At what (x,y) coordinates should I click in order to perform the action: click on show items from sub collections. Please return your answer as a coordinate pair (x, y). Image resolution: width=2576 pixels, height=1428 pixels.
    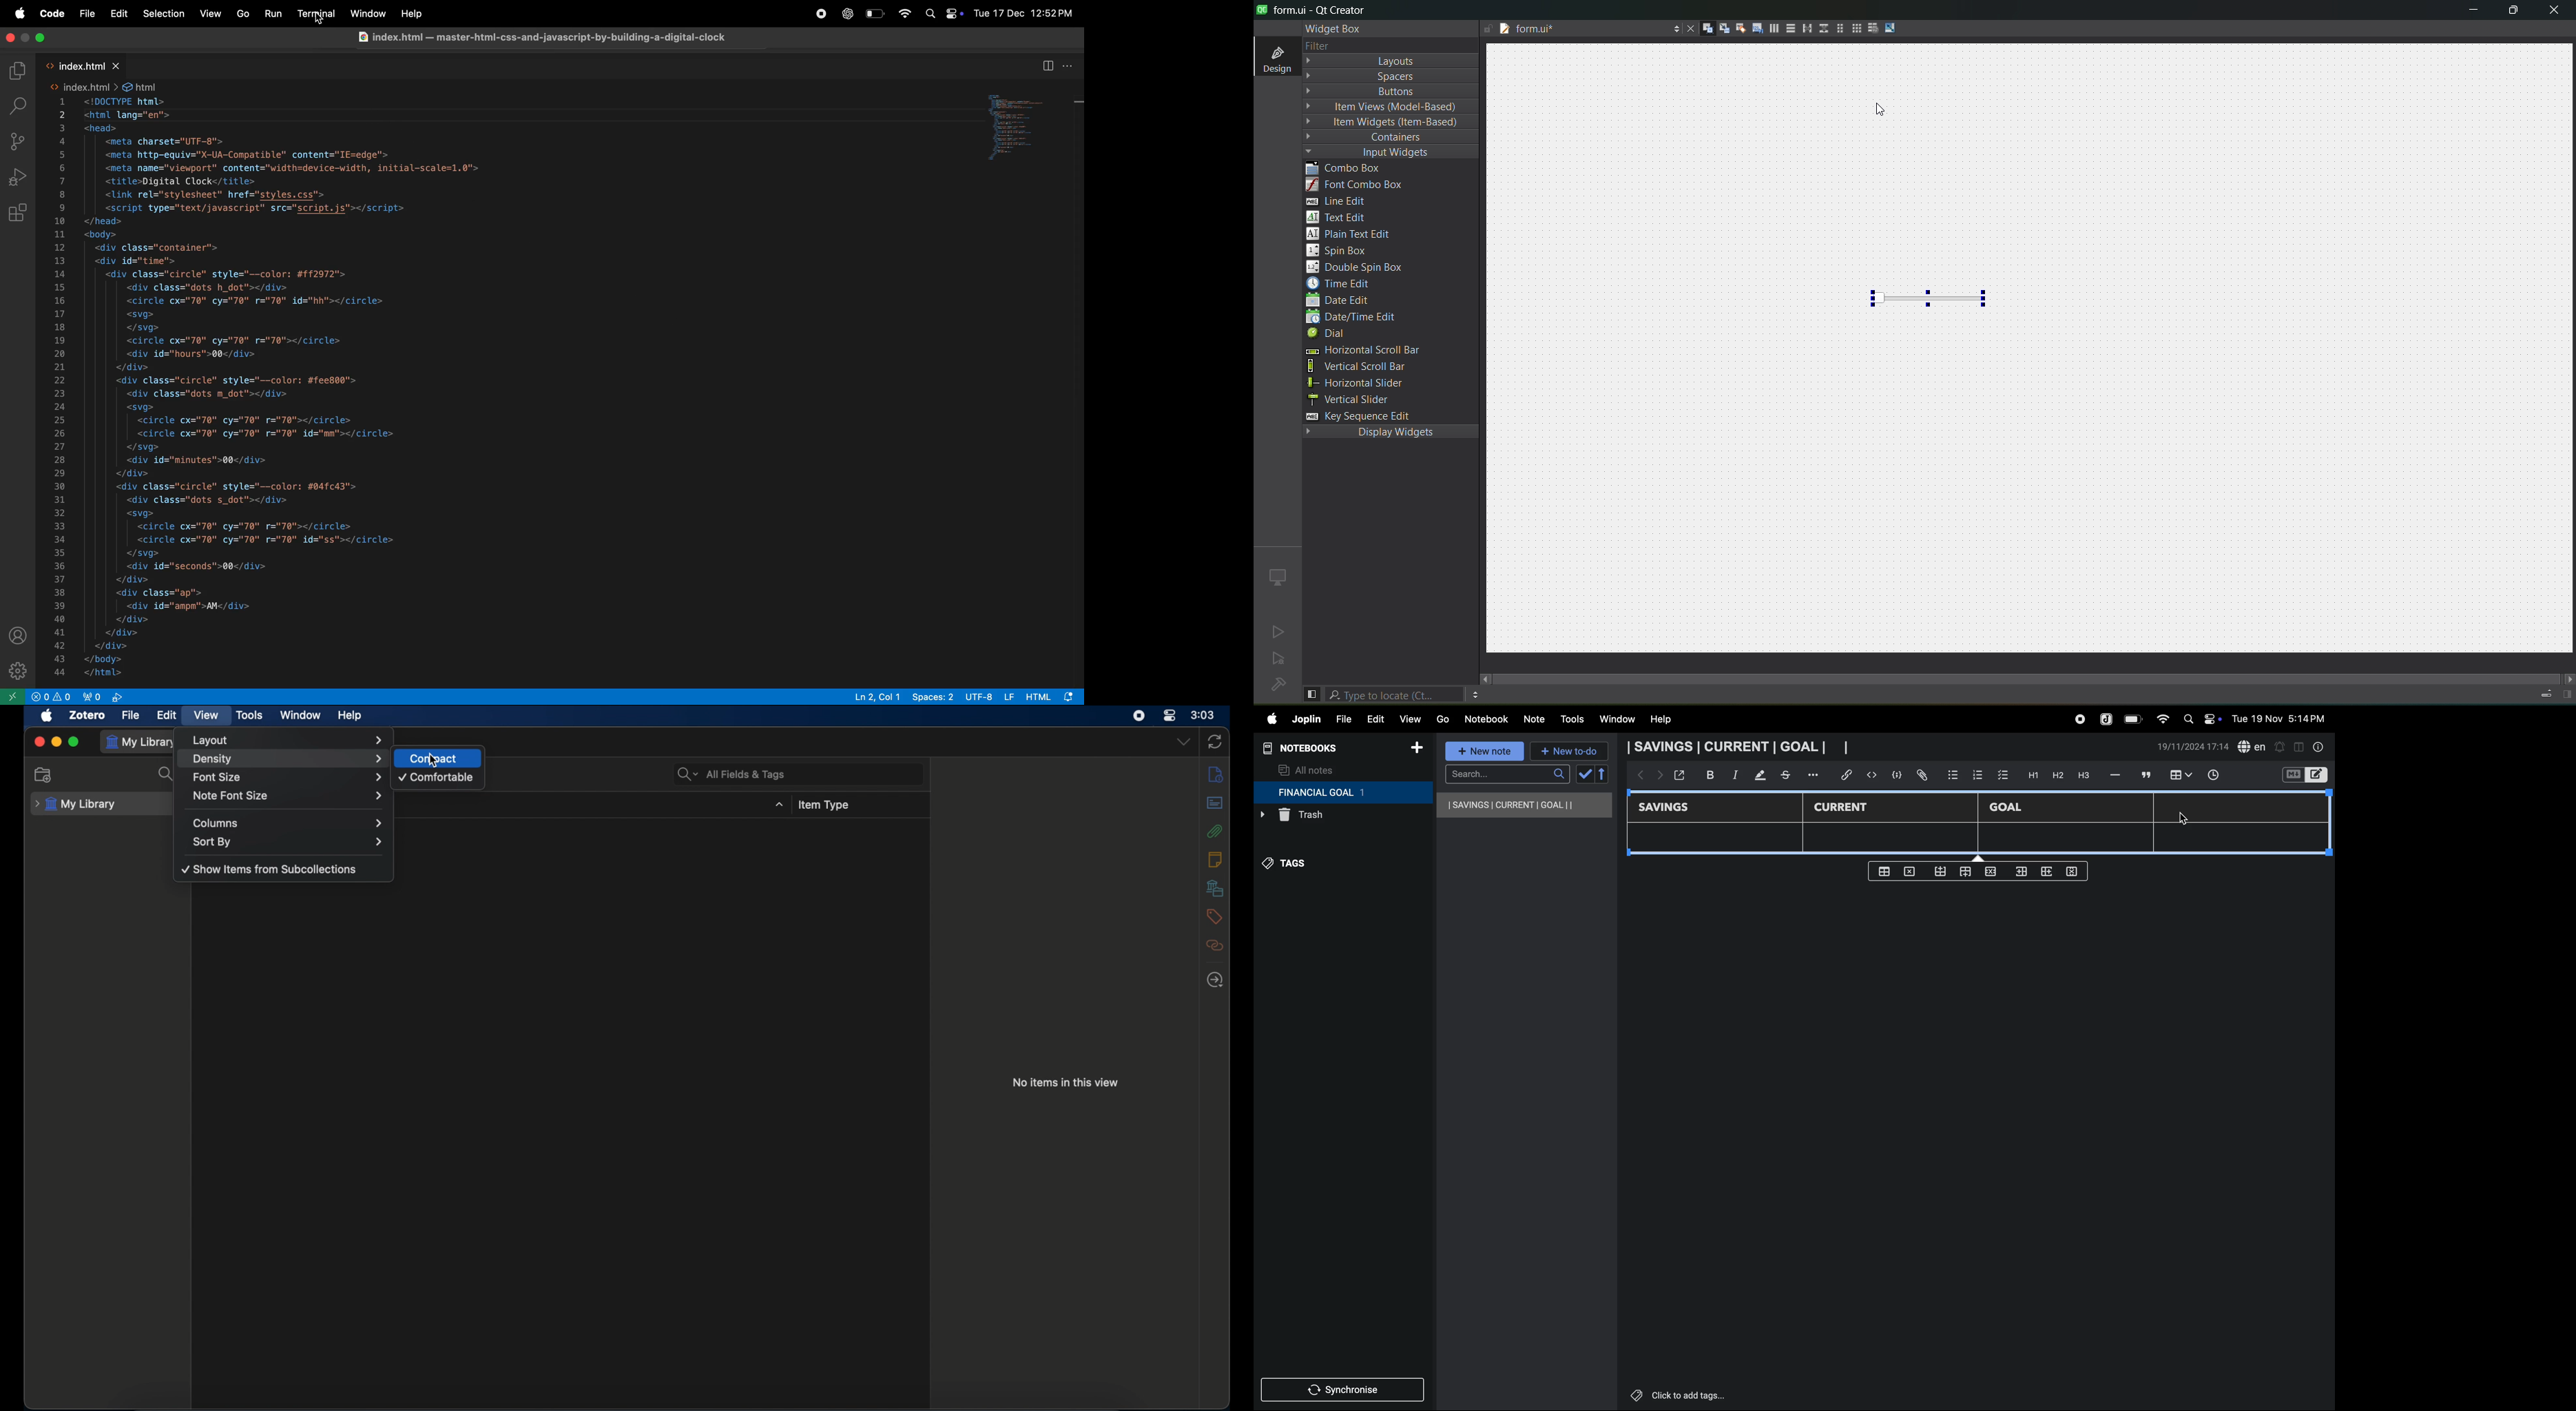
    Looking at the image, I should click on (270, 869).